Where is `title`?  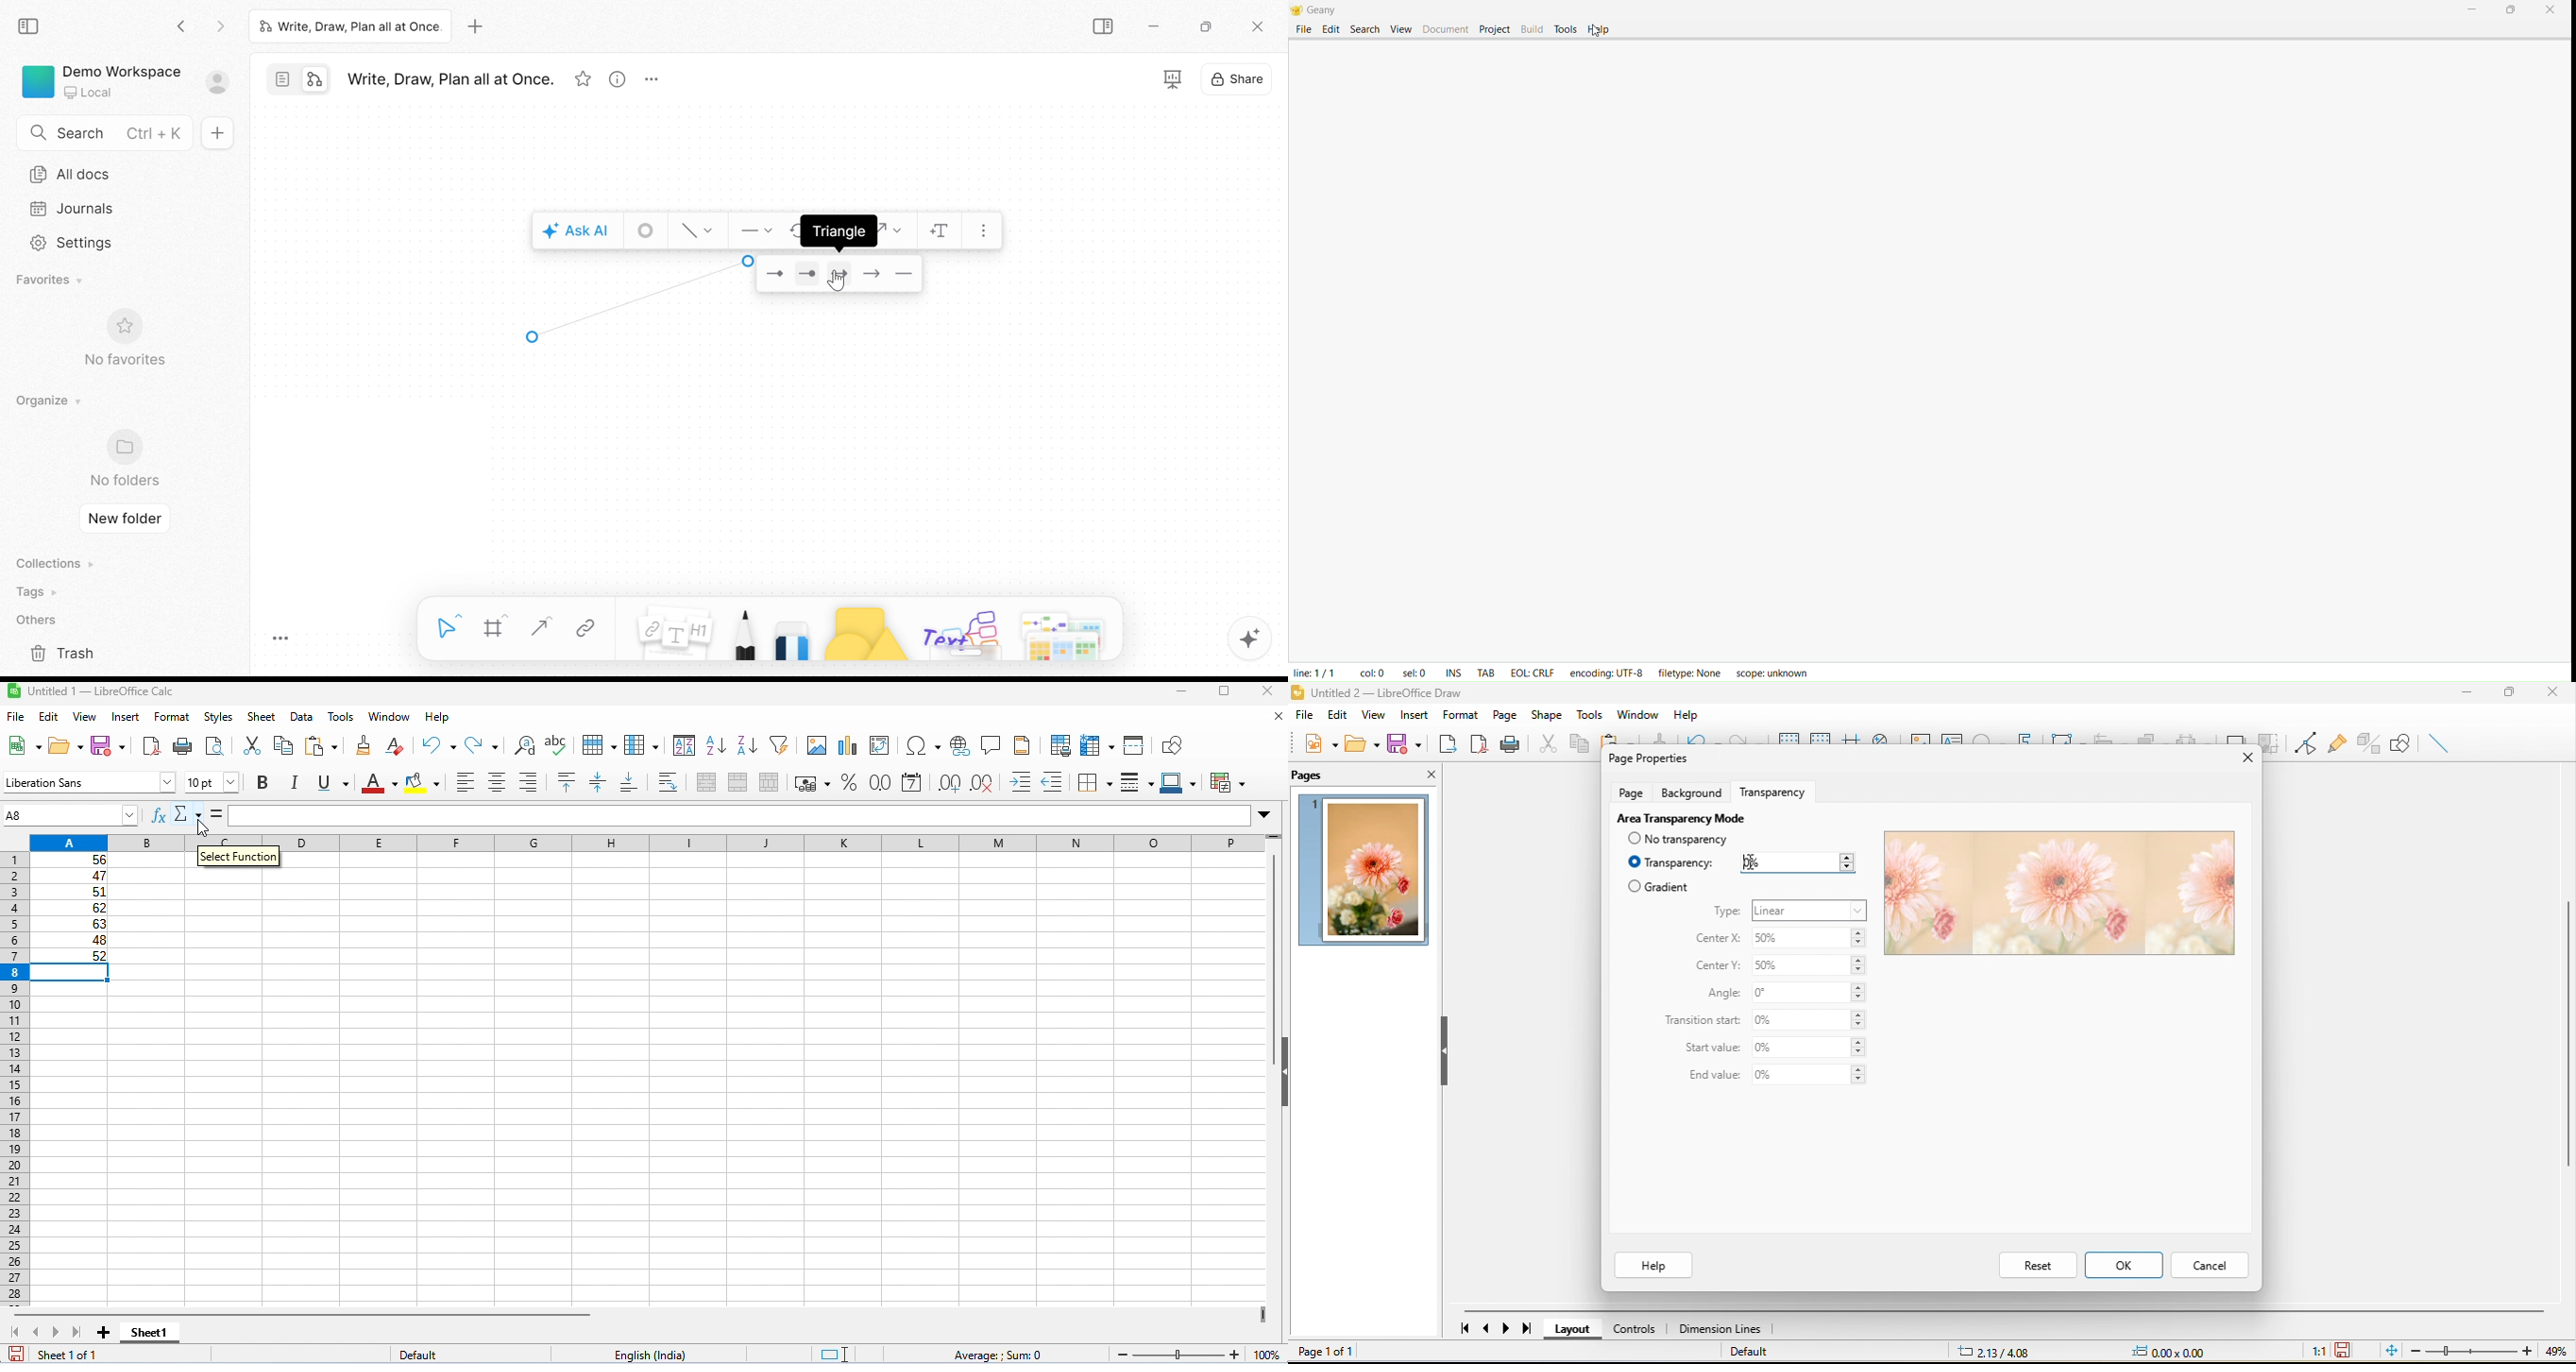 title is located at coordinates (95, 691).